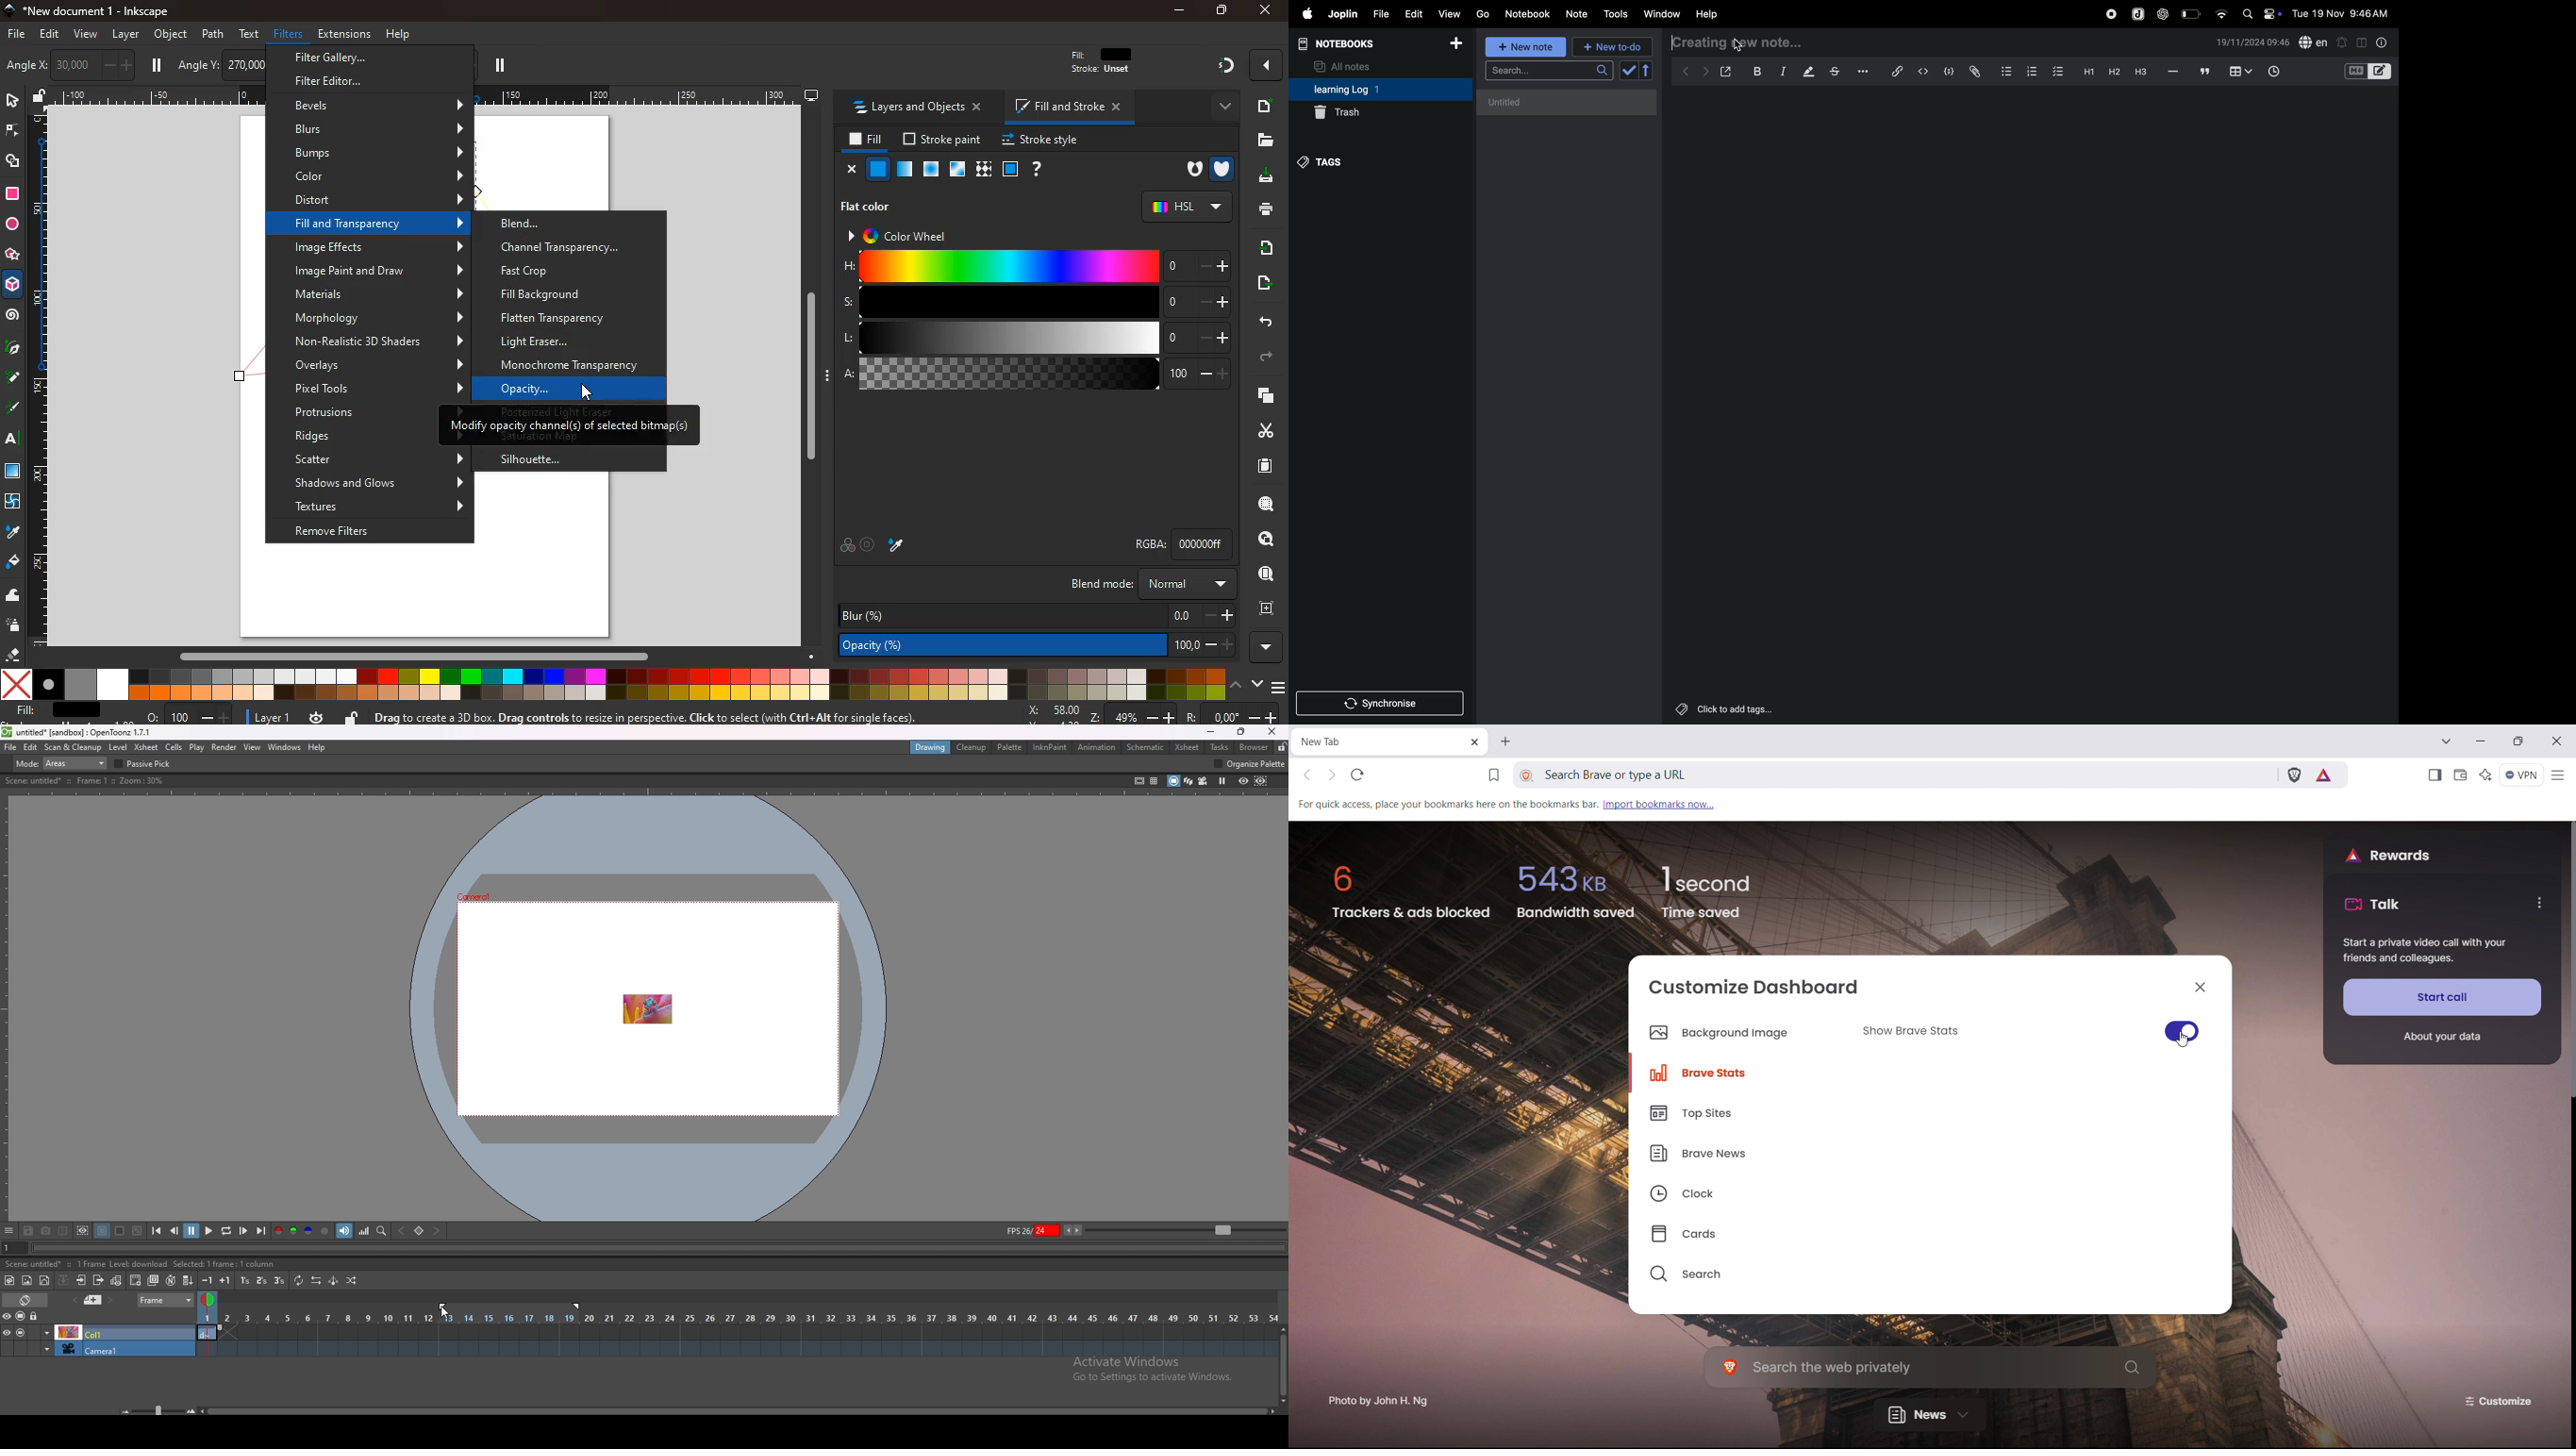  I want to click on color, so click(612, 685).